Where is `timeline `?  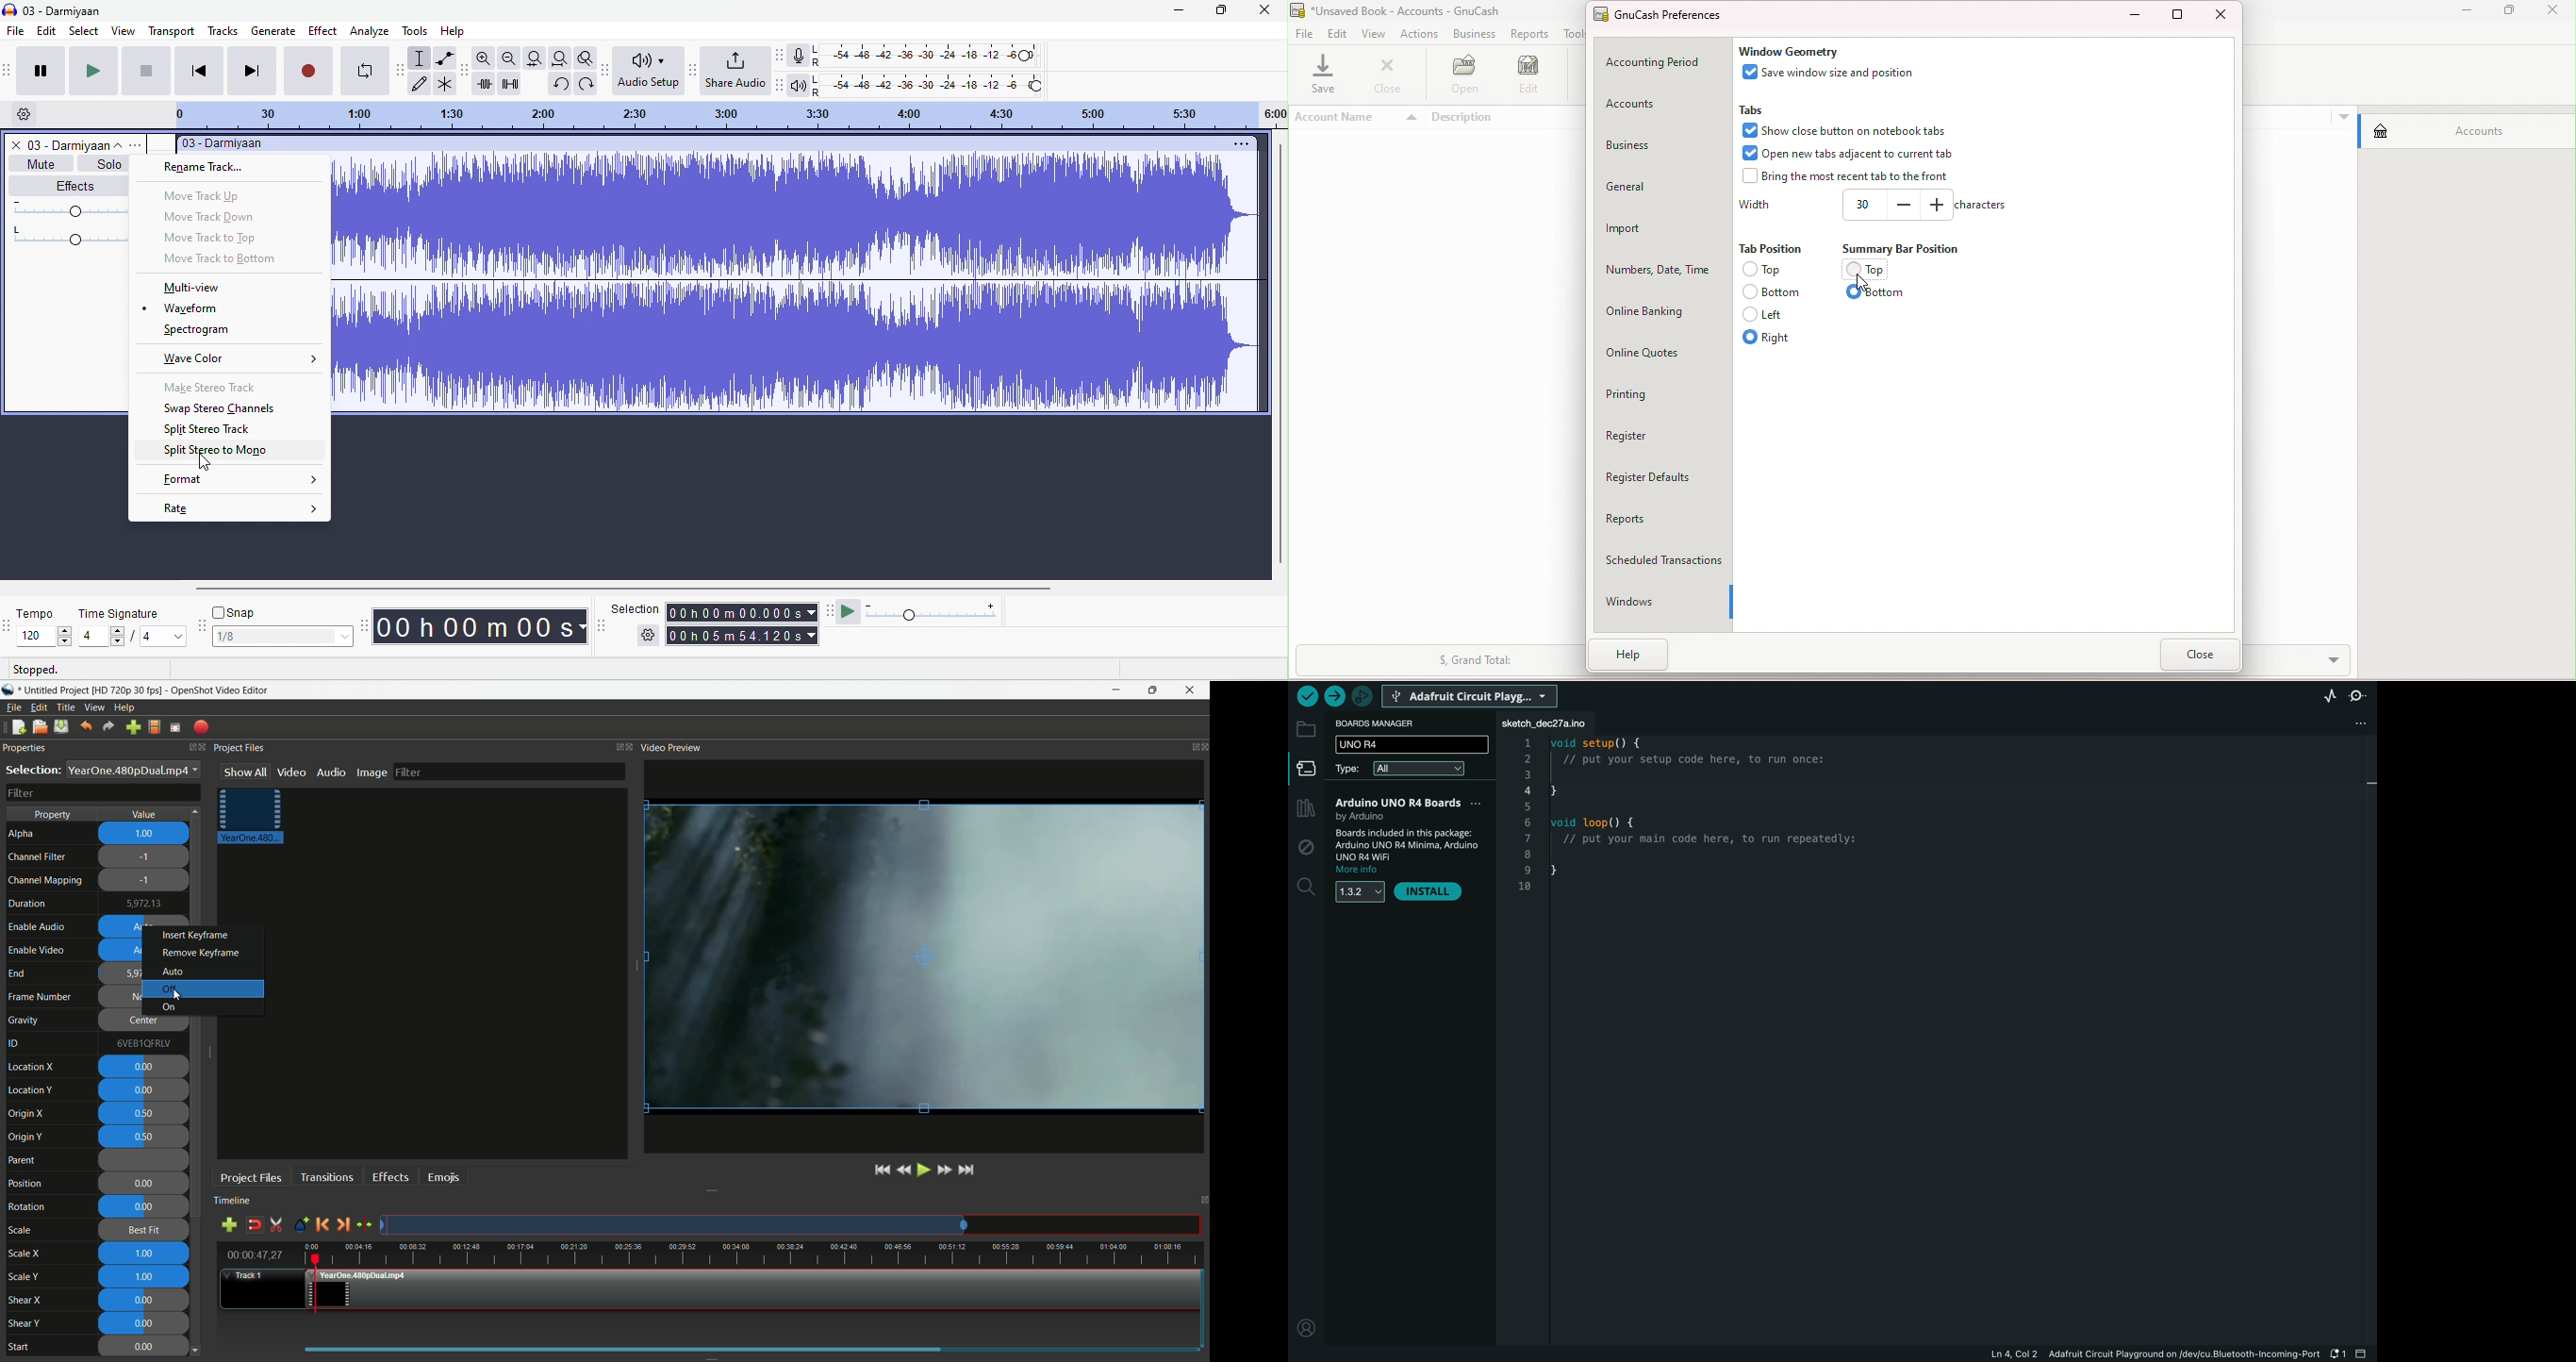 timeline  is located at coordinates (729, 116).